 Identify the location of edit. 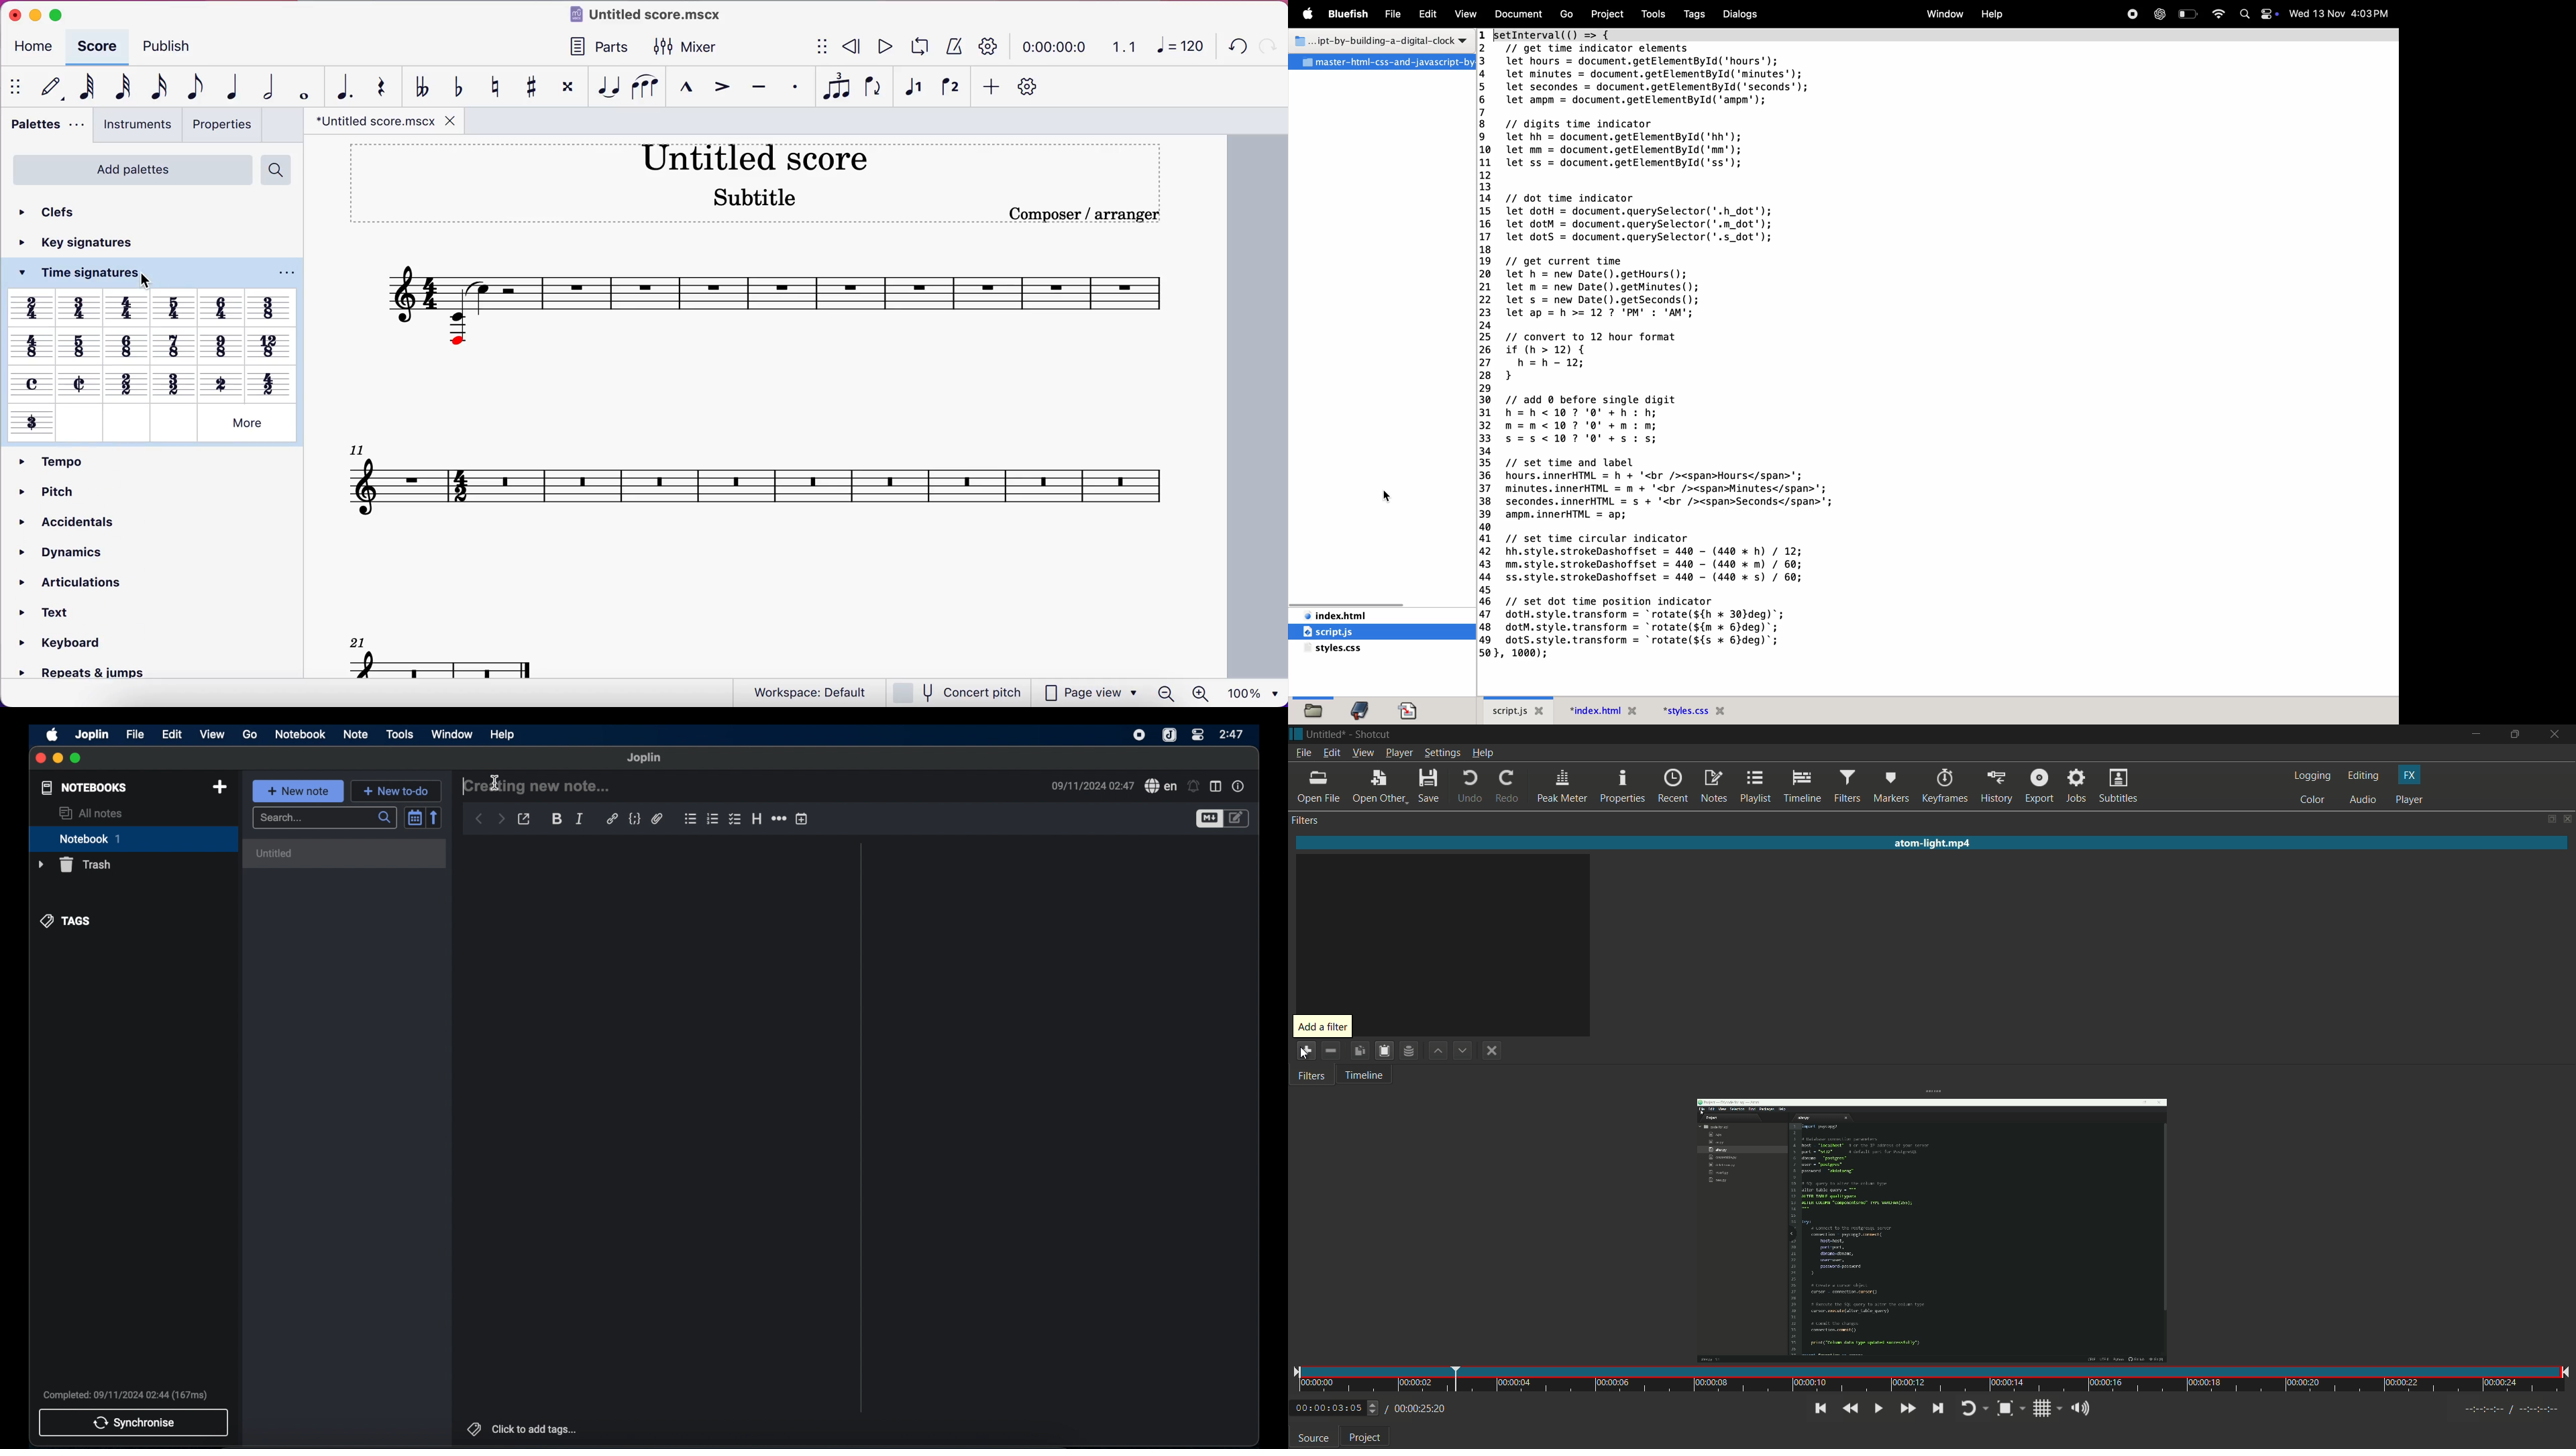
(172, 734).